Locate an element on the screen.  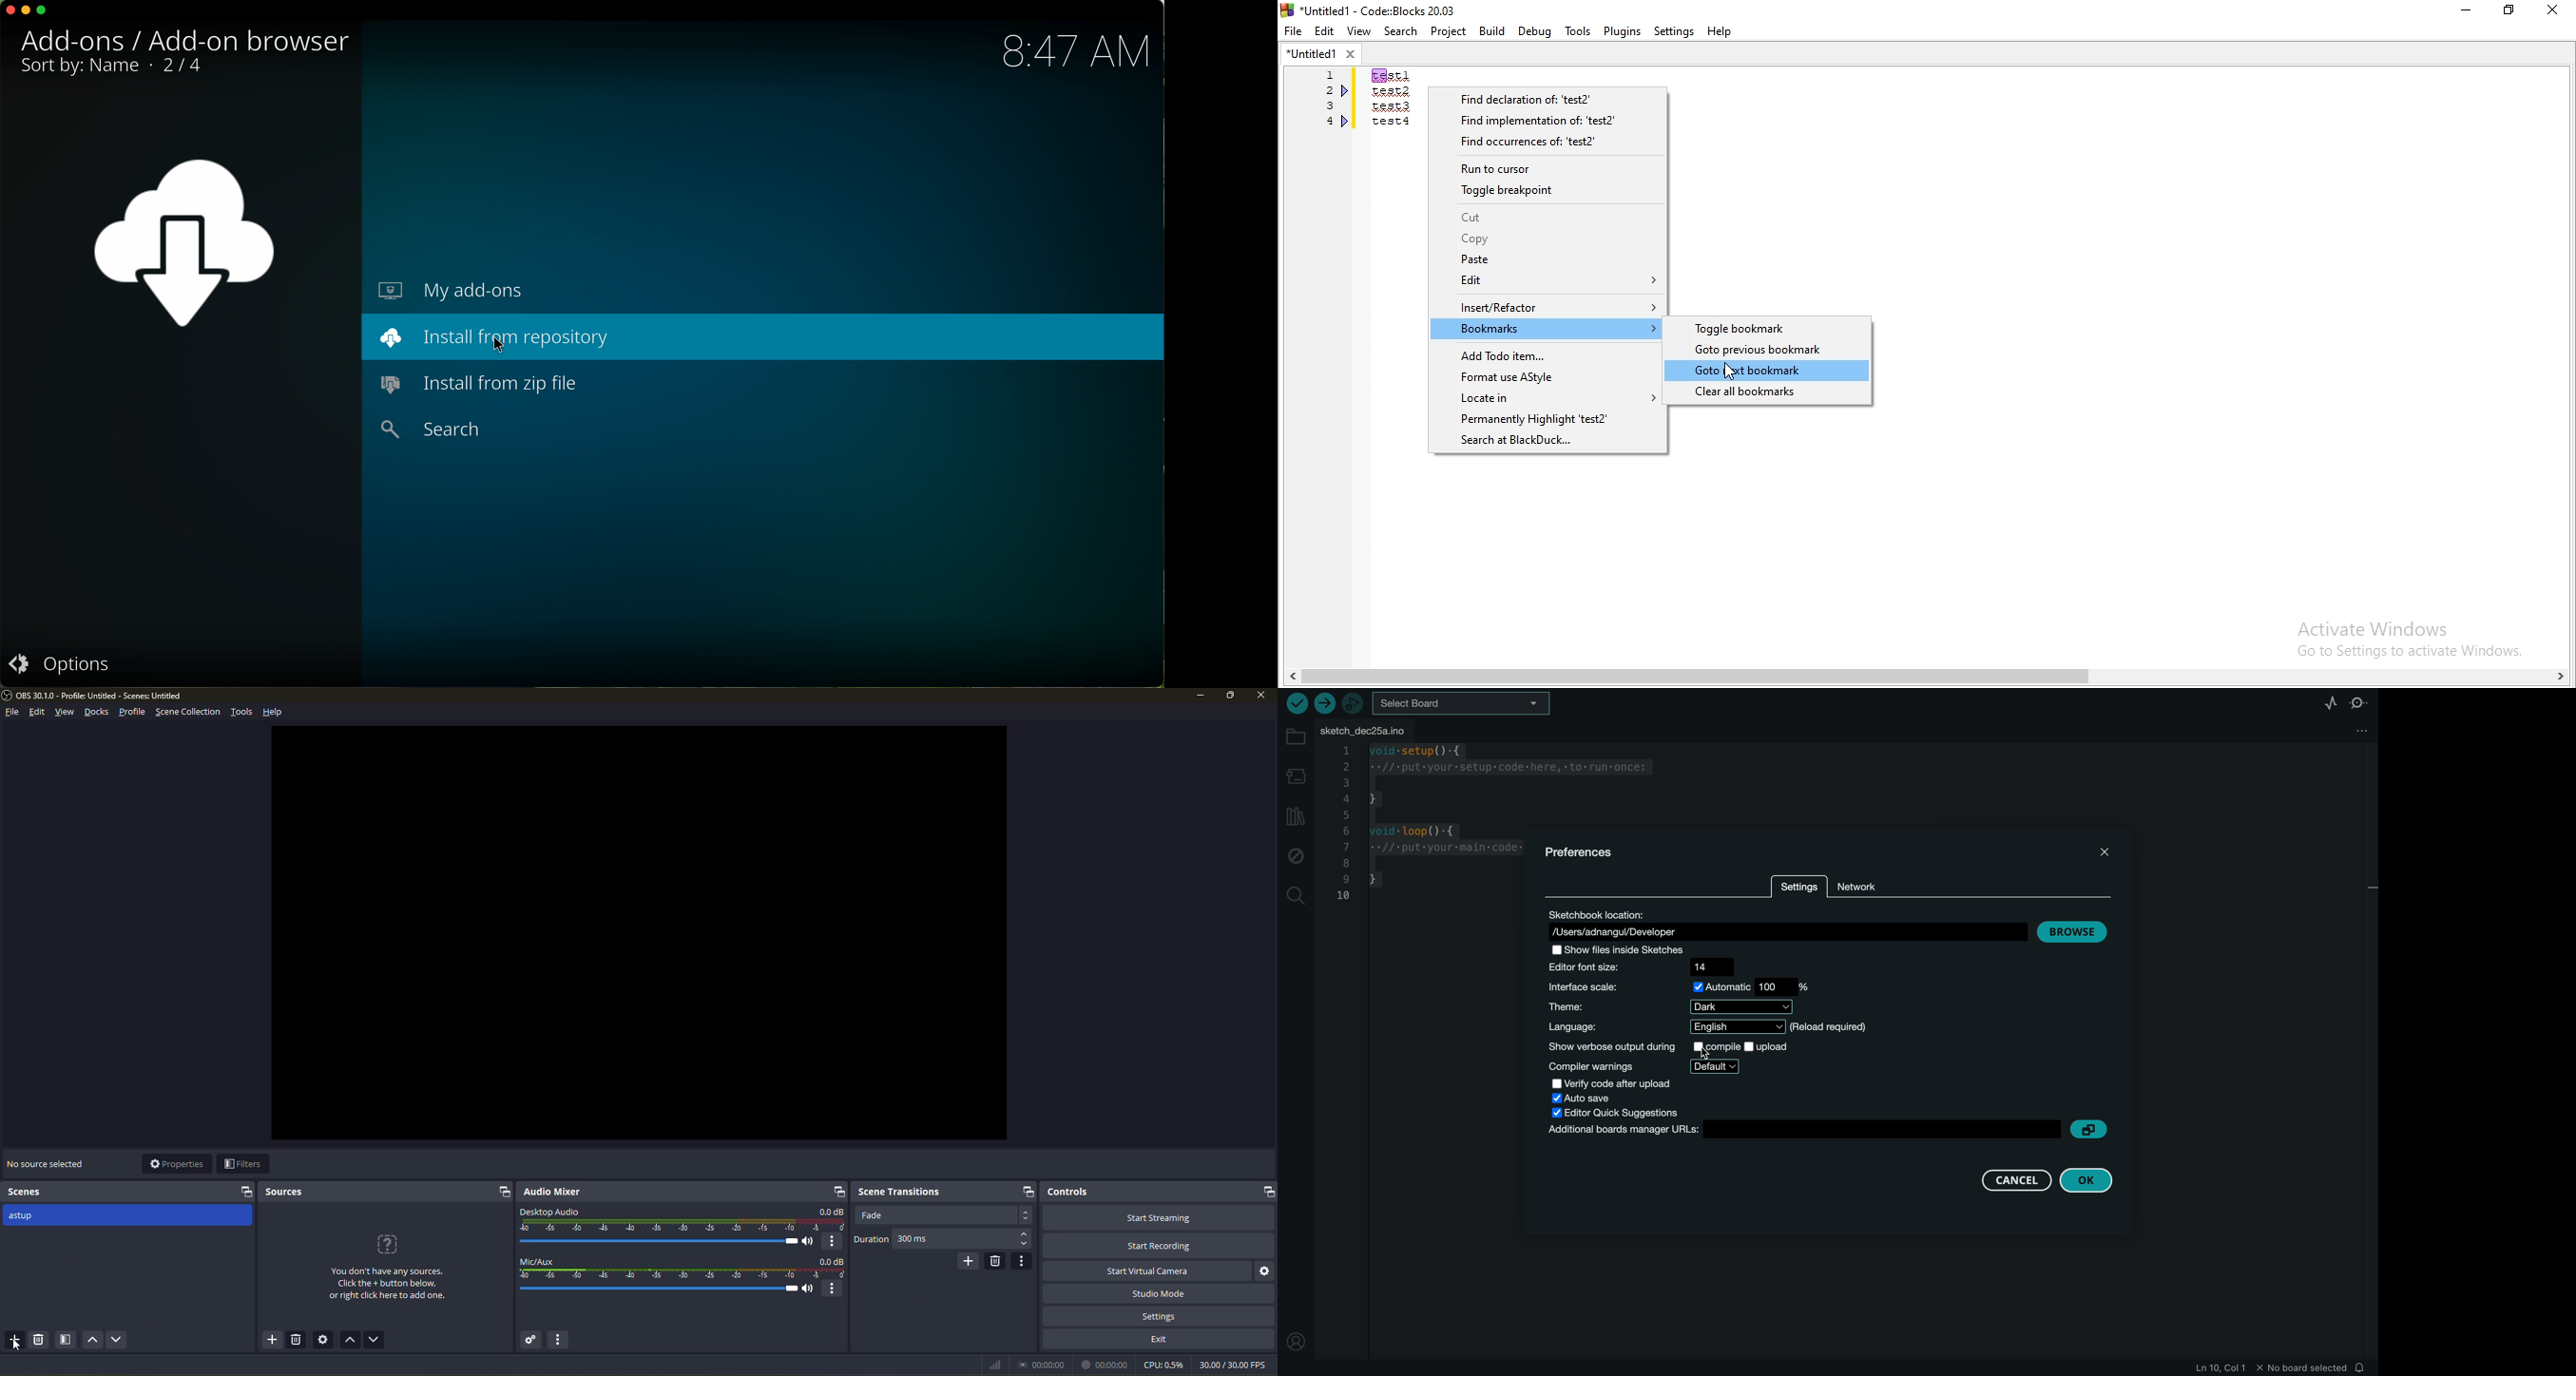
fps is located at coordinates (1236, 1363).